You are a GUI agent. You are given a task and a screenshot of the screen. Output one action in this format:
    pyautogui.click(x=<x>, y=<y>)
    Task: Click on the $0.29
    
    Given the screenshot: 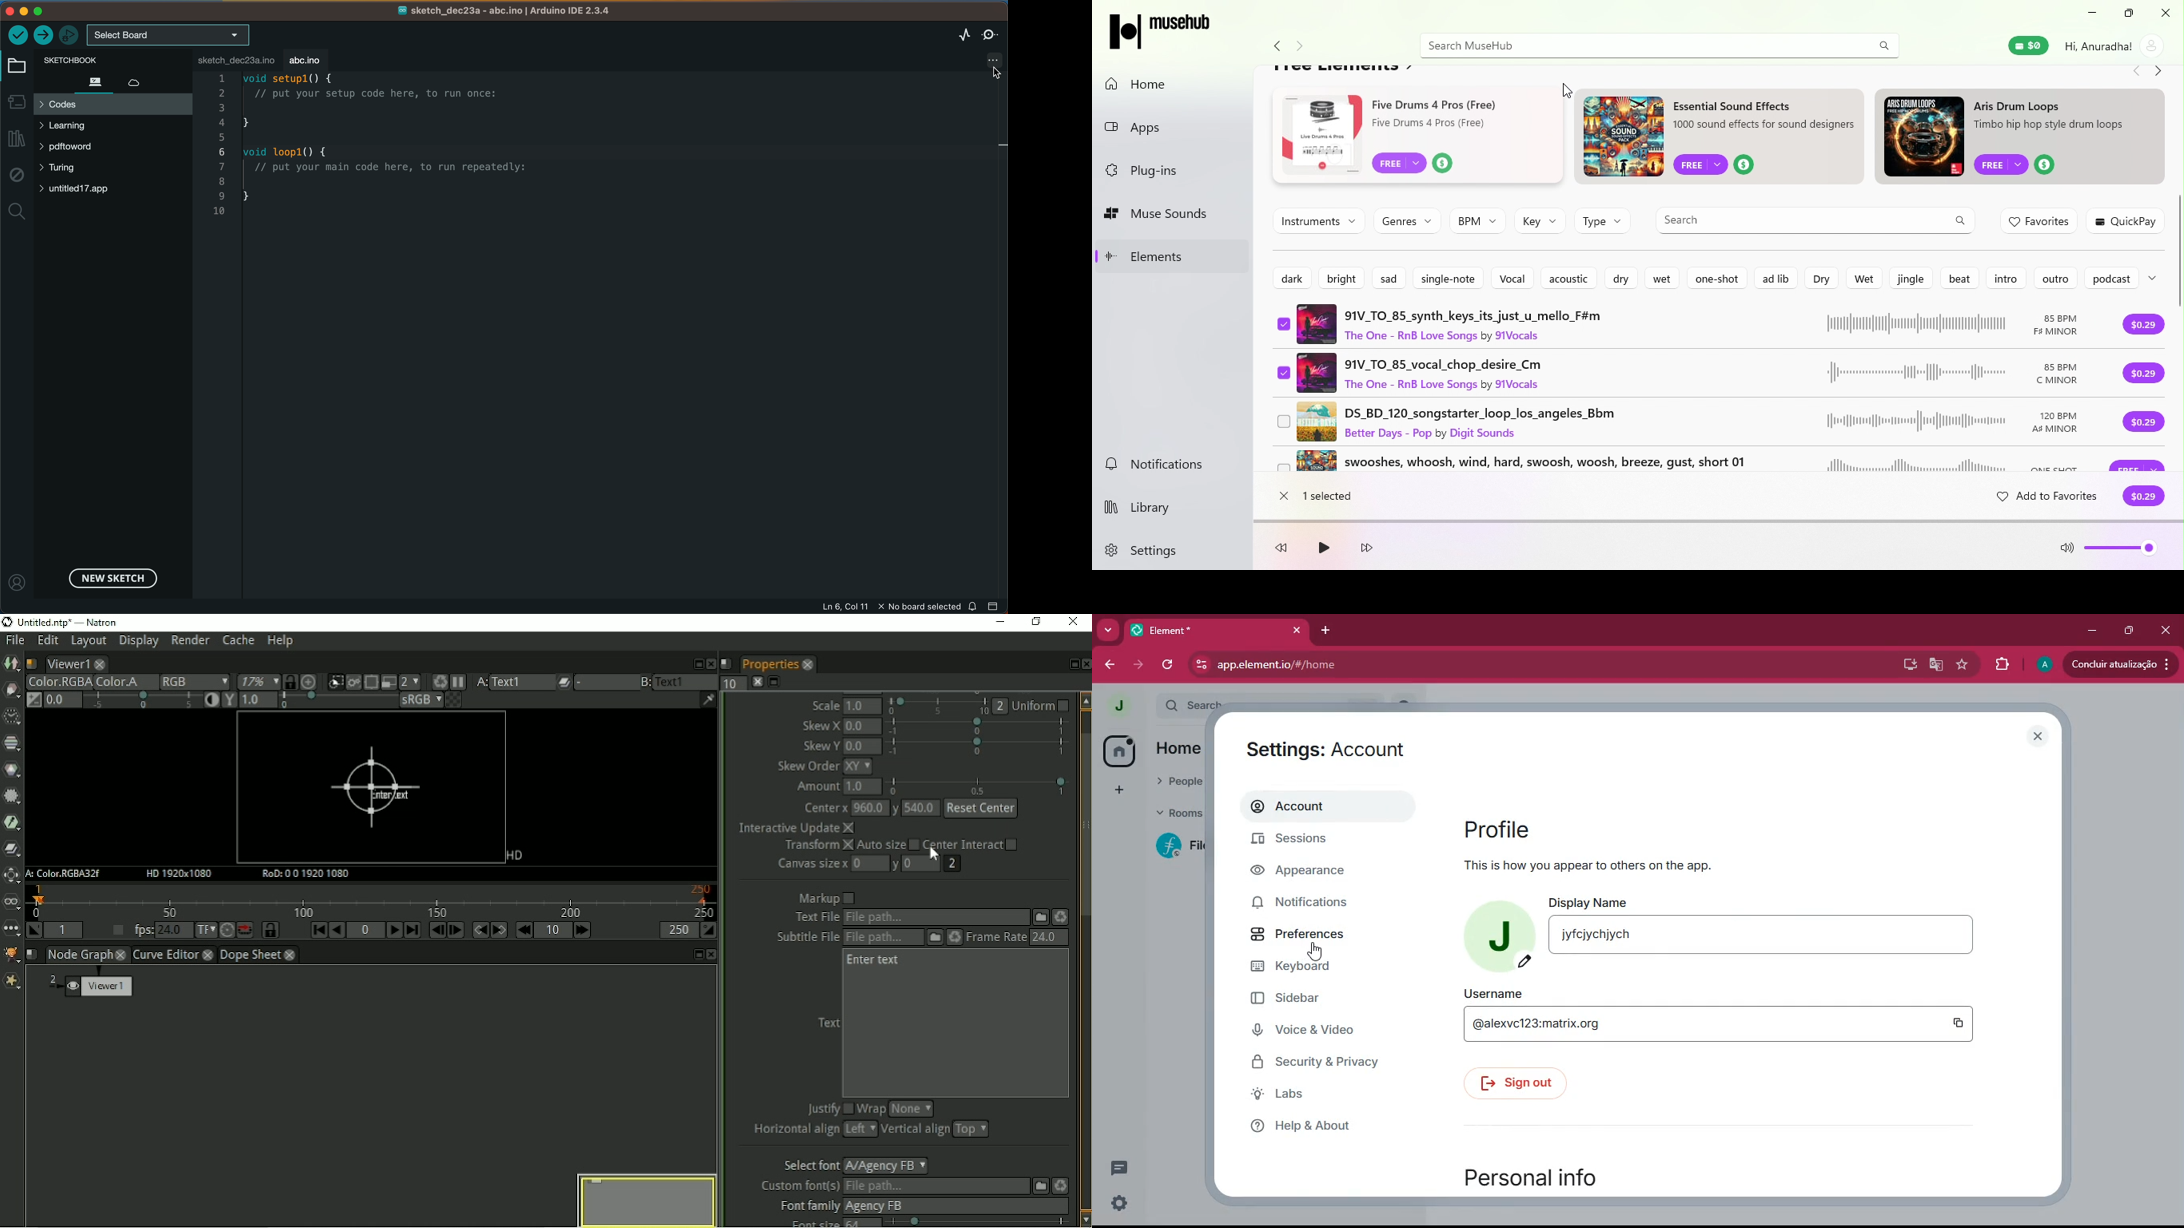 What is the action you would take?
    pyautogui.click(x=2143, y=498)
    